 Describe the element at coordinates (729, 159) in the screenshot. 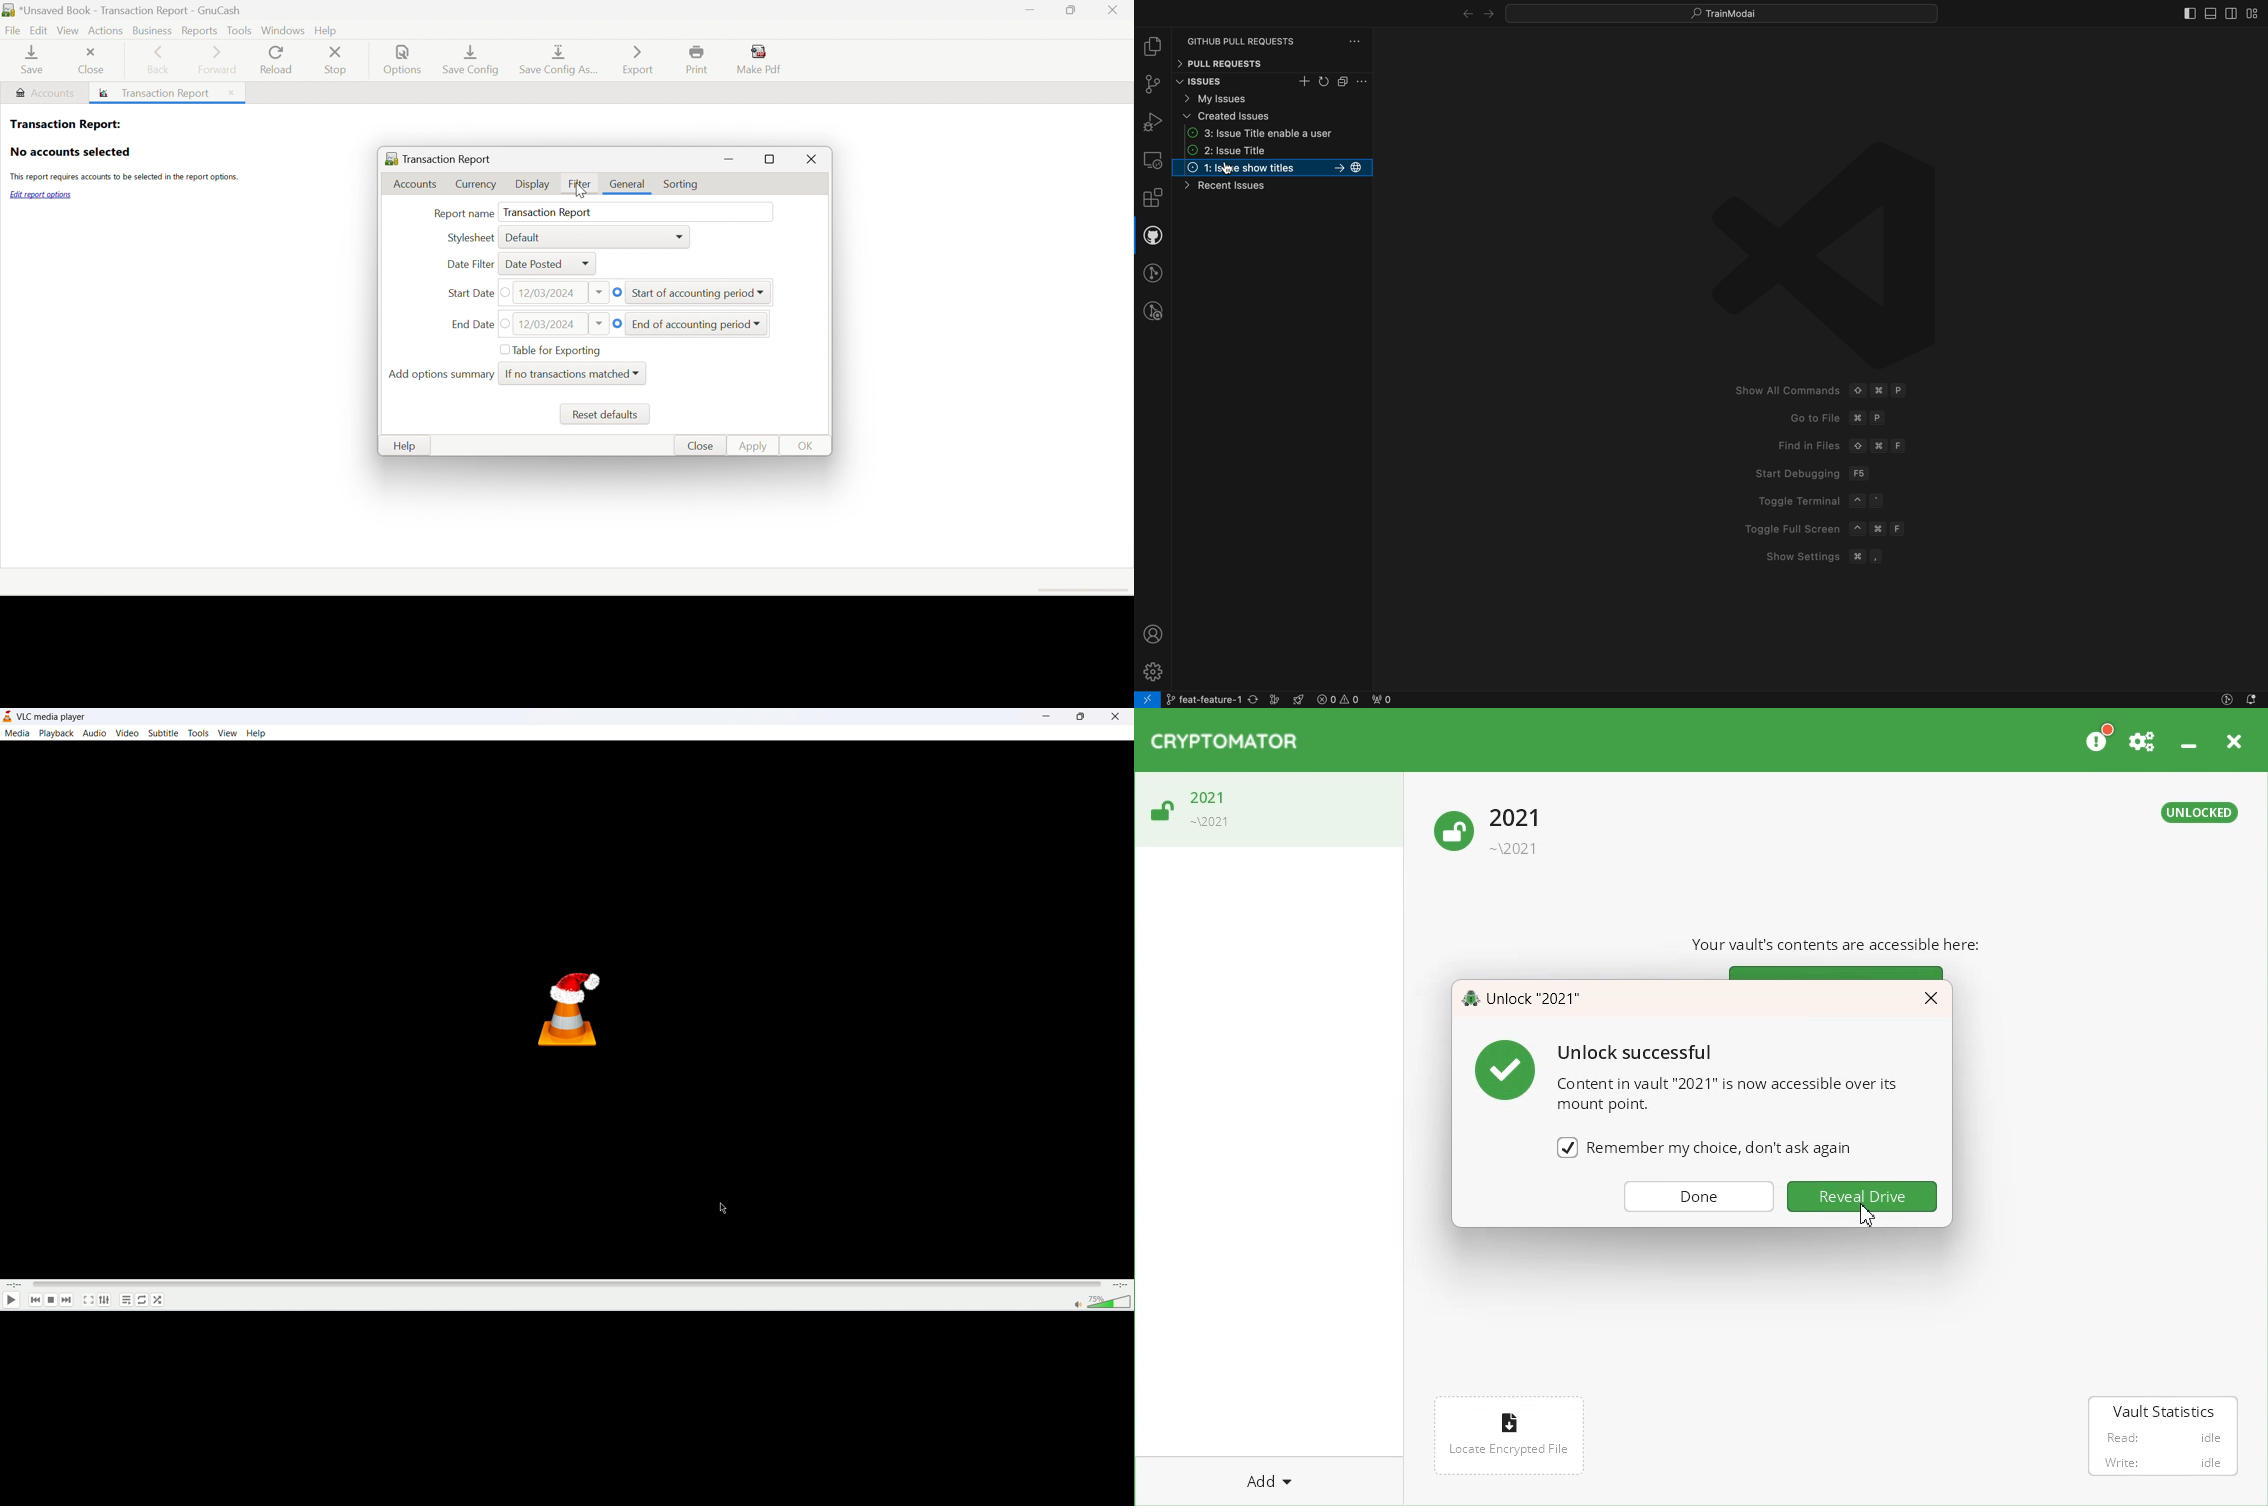

I see `Minimize` at that location.